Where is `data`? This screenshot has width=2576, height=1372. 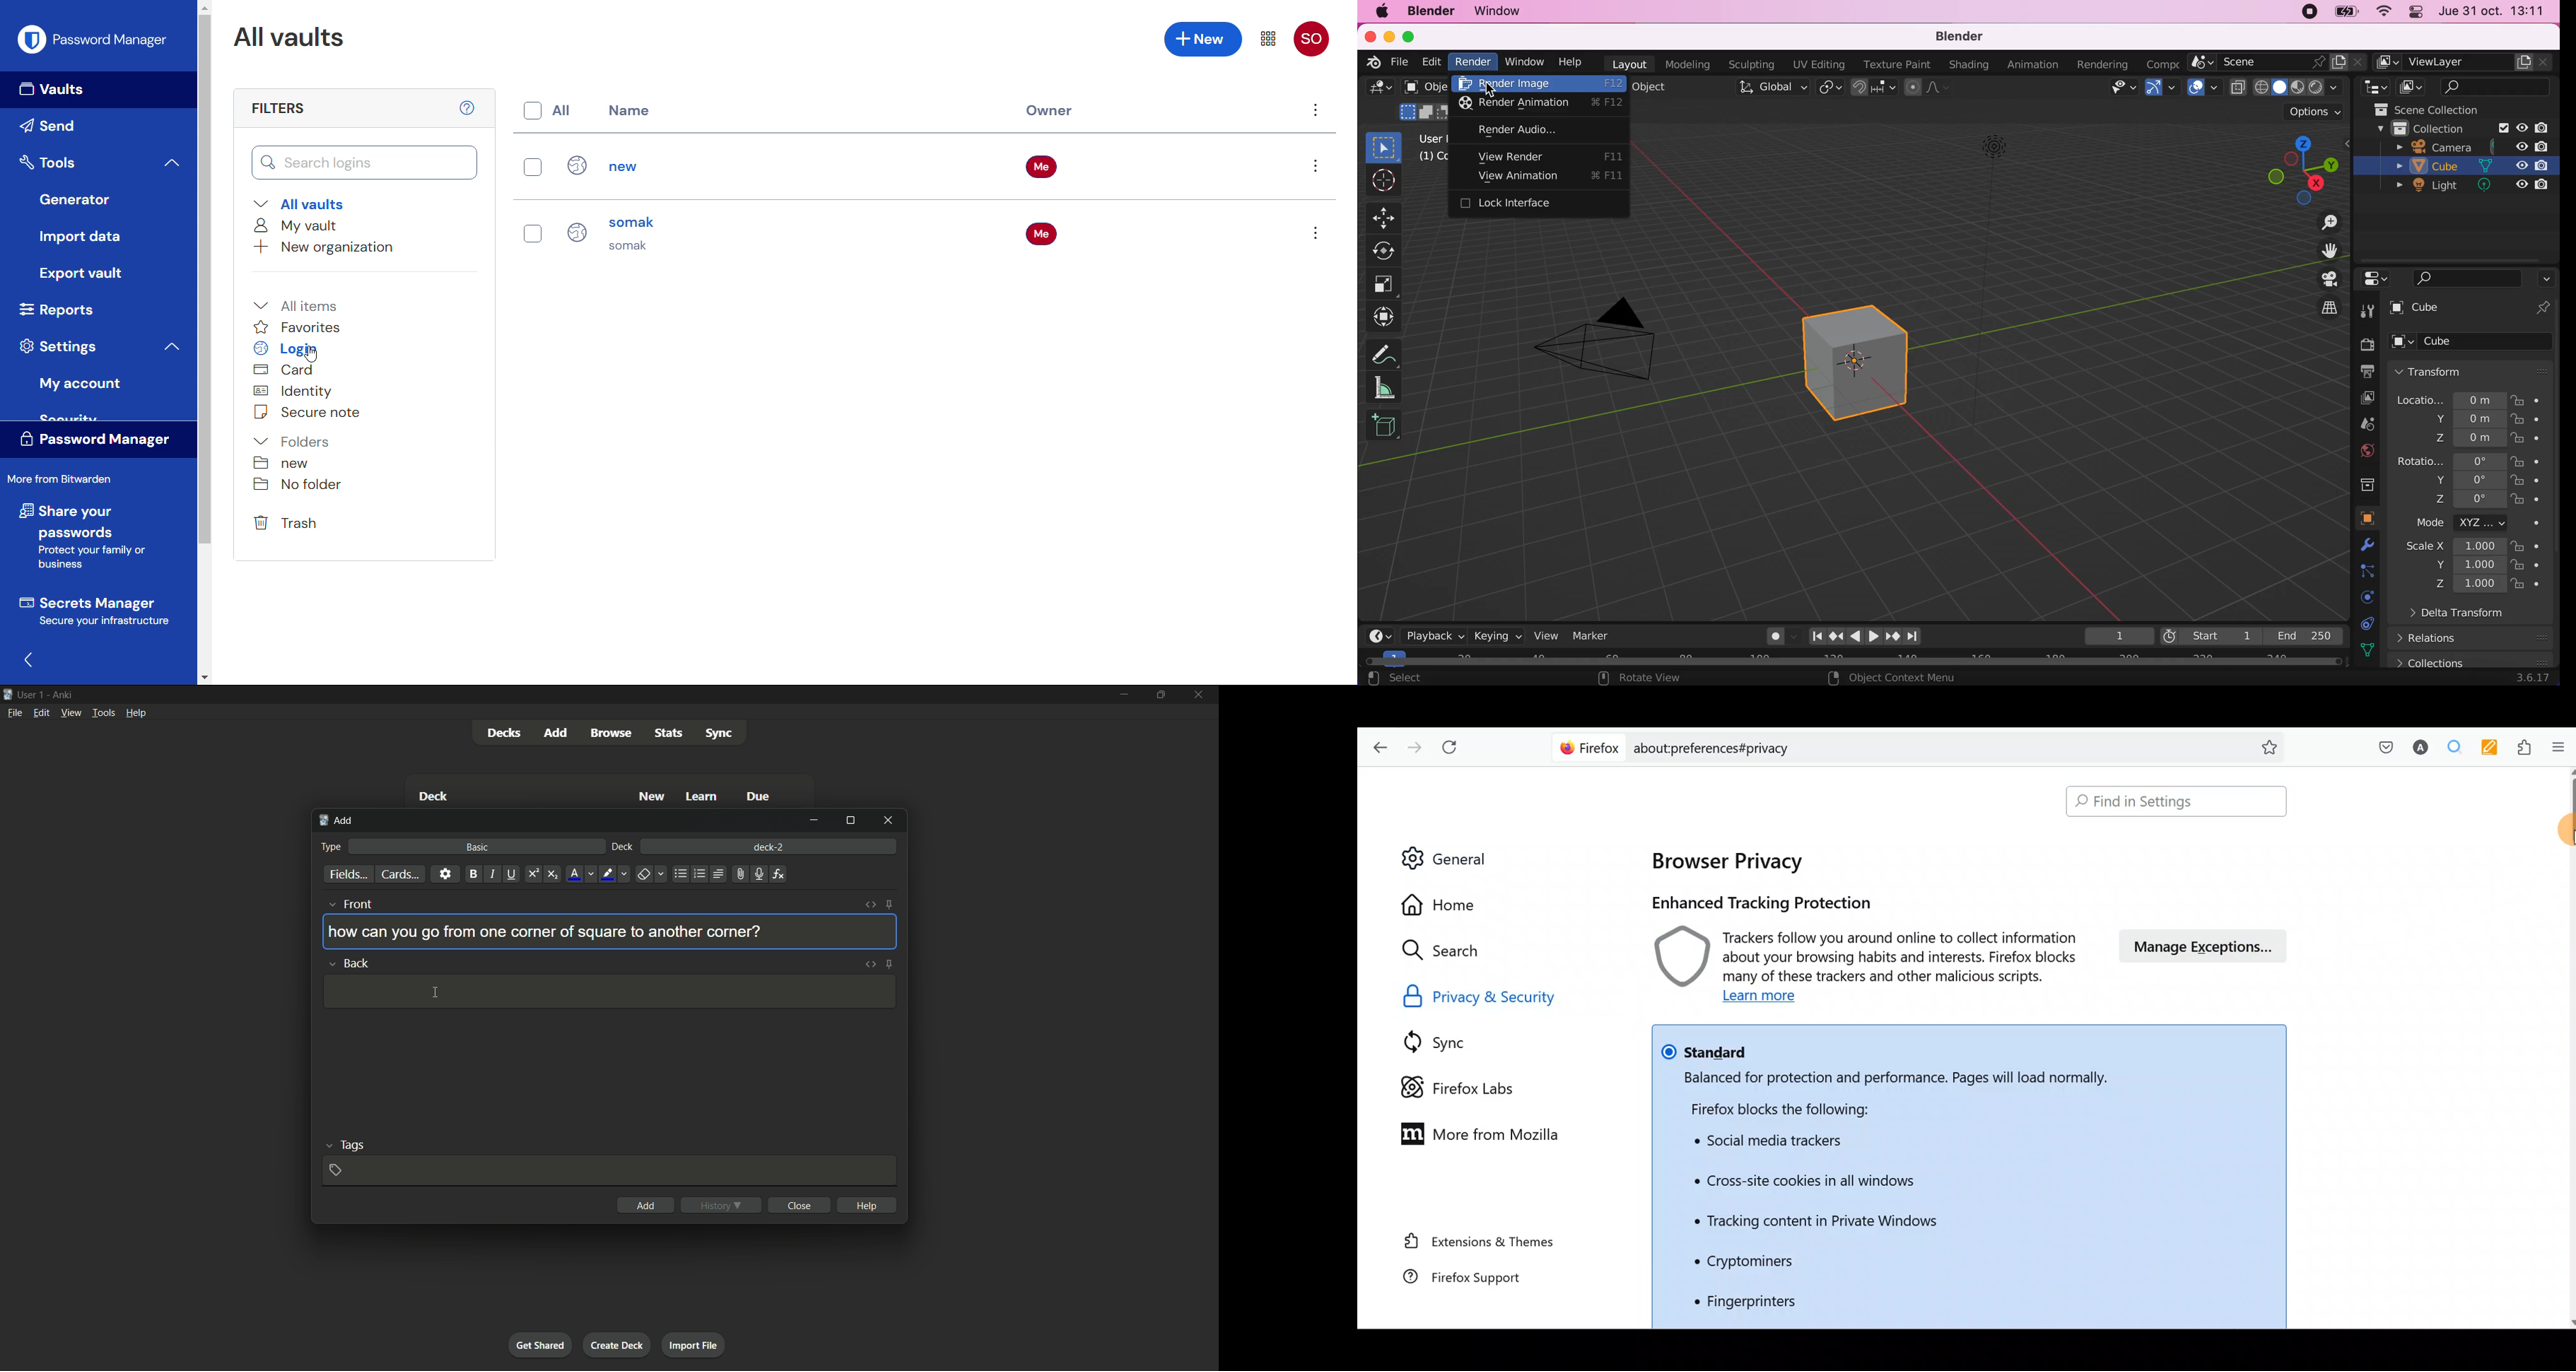 data is located at coordinates (2372, 623).